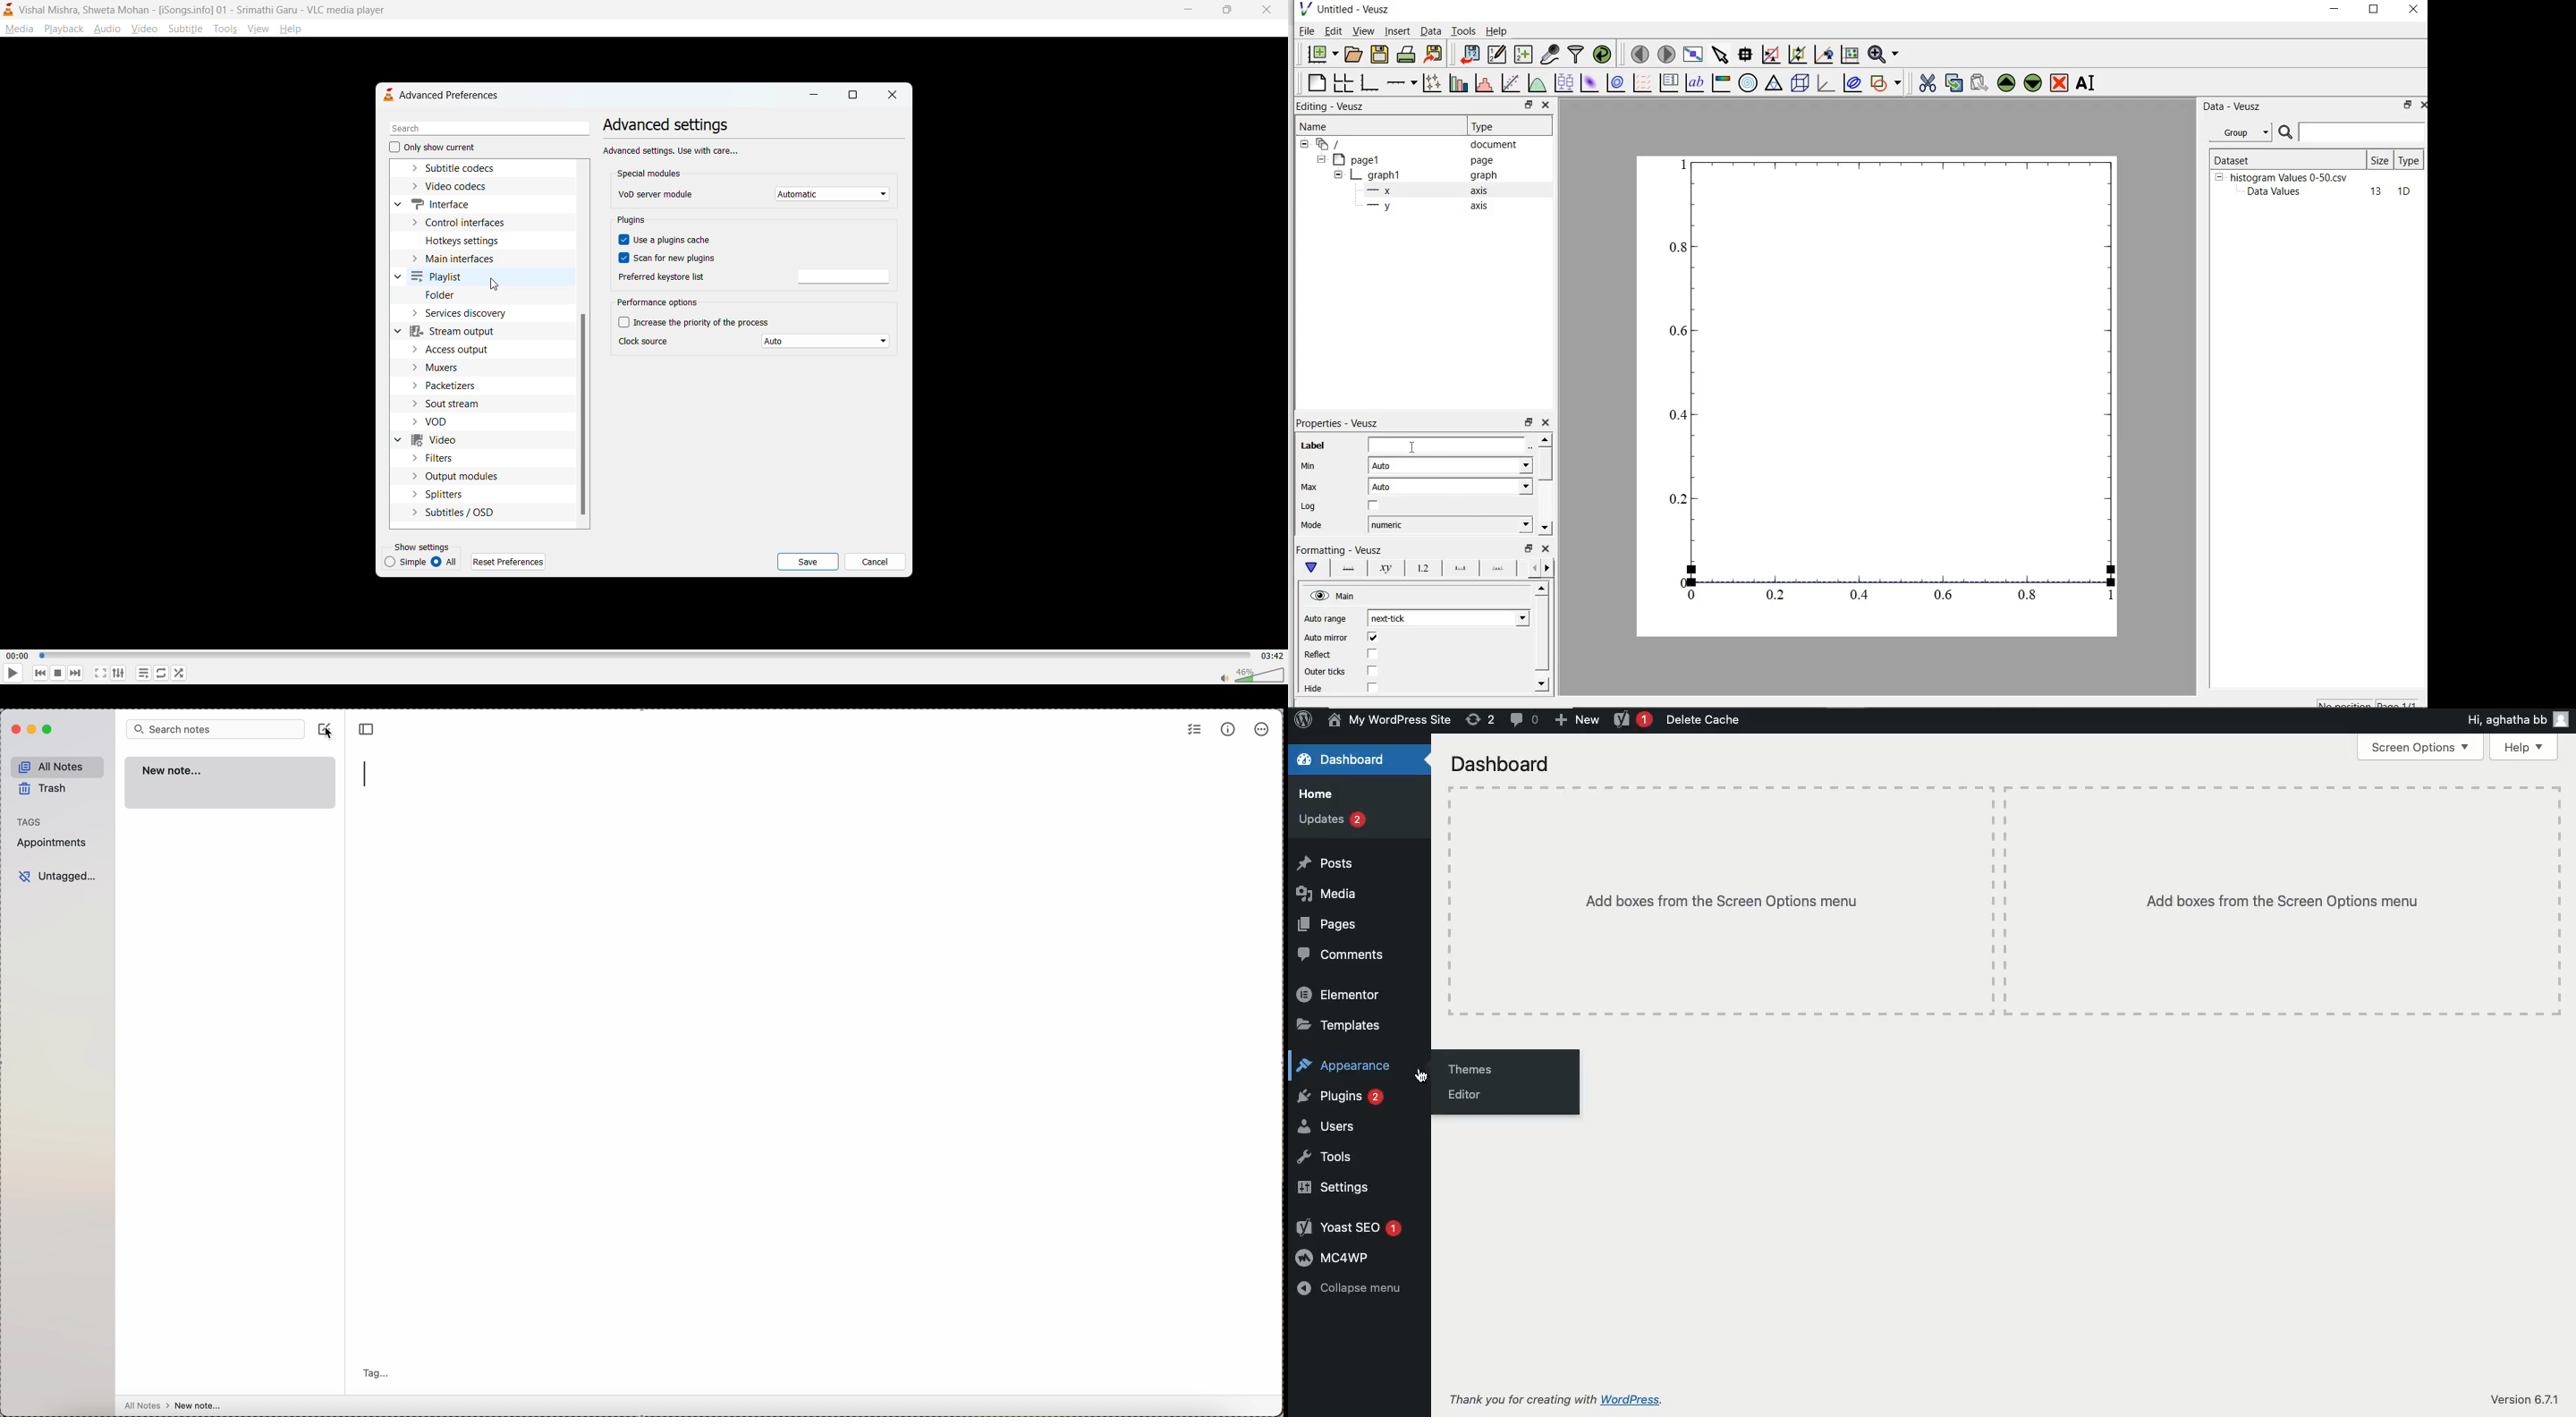  Describe the element at coordinates (1589, 83) in the screenshot. I see `plot 2d dataset as an image` at that location.